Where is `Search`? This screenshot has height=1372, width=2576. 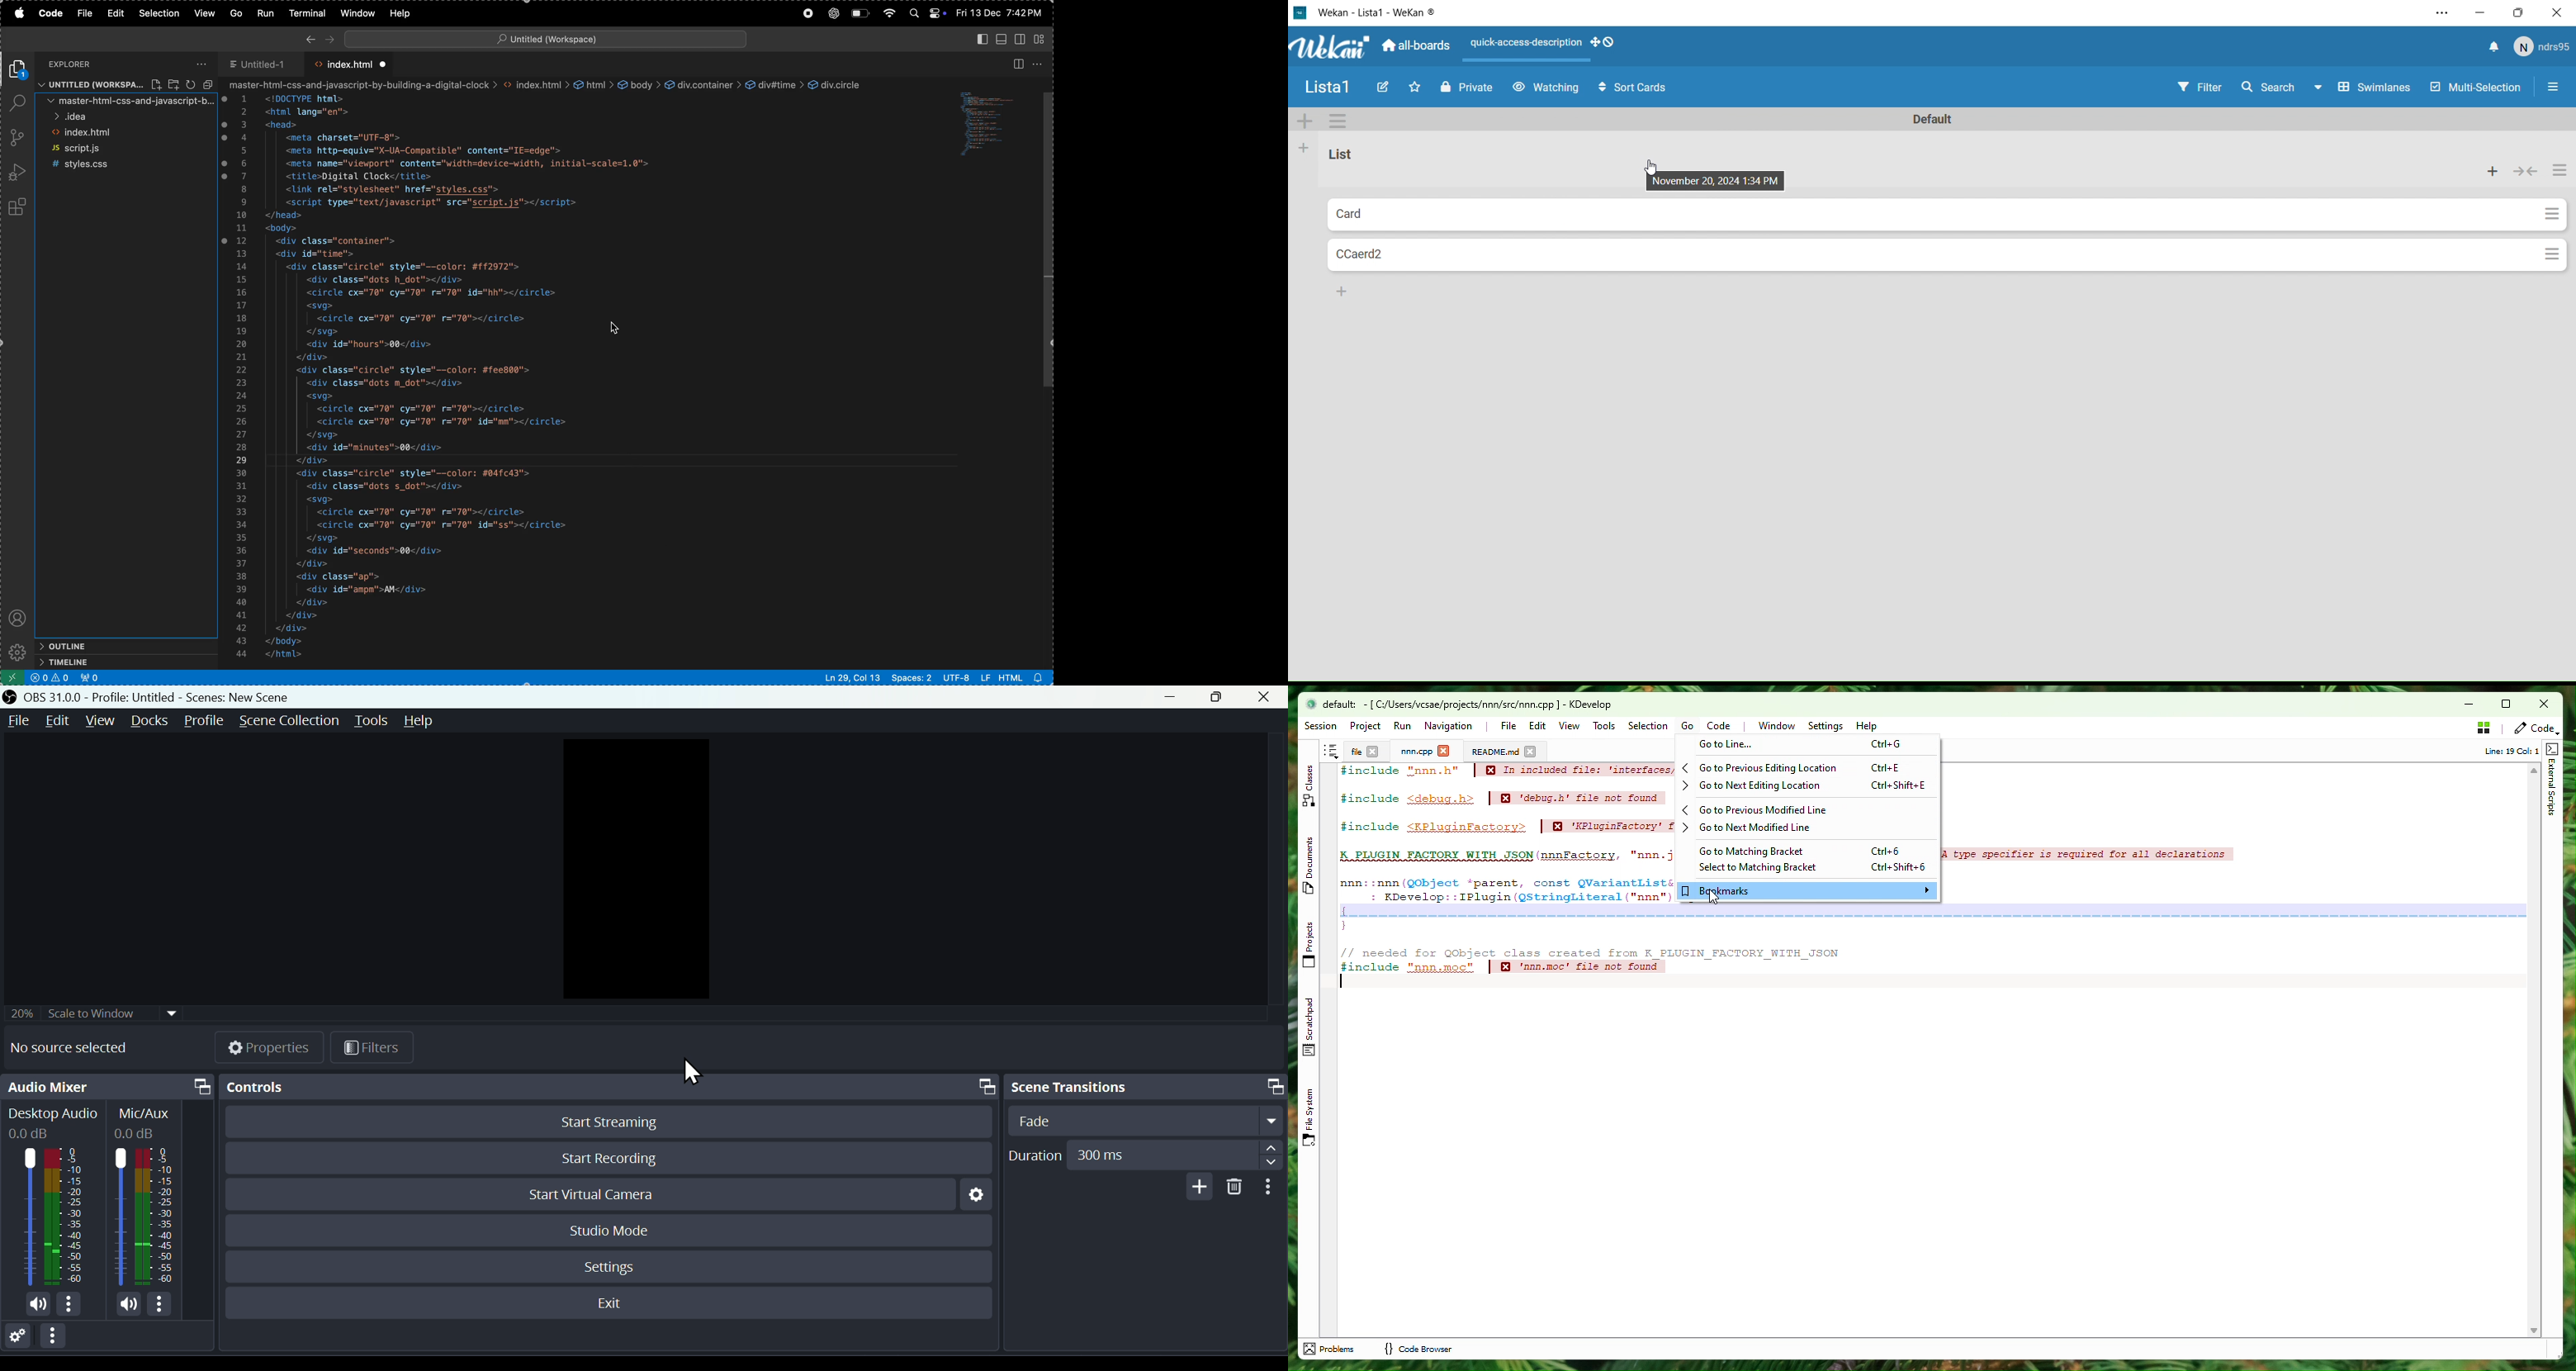
Search is located at coordinates (2277, 87).